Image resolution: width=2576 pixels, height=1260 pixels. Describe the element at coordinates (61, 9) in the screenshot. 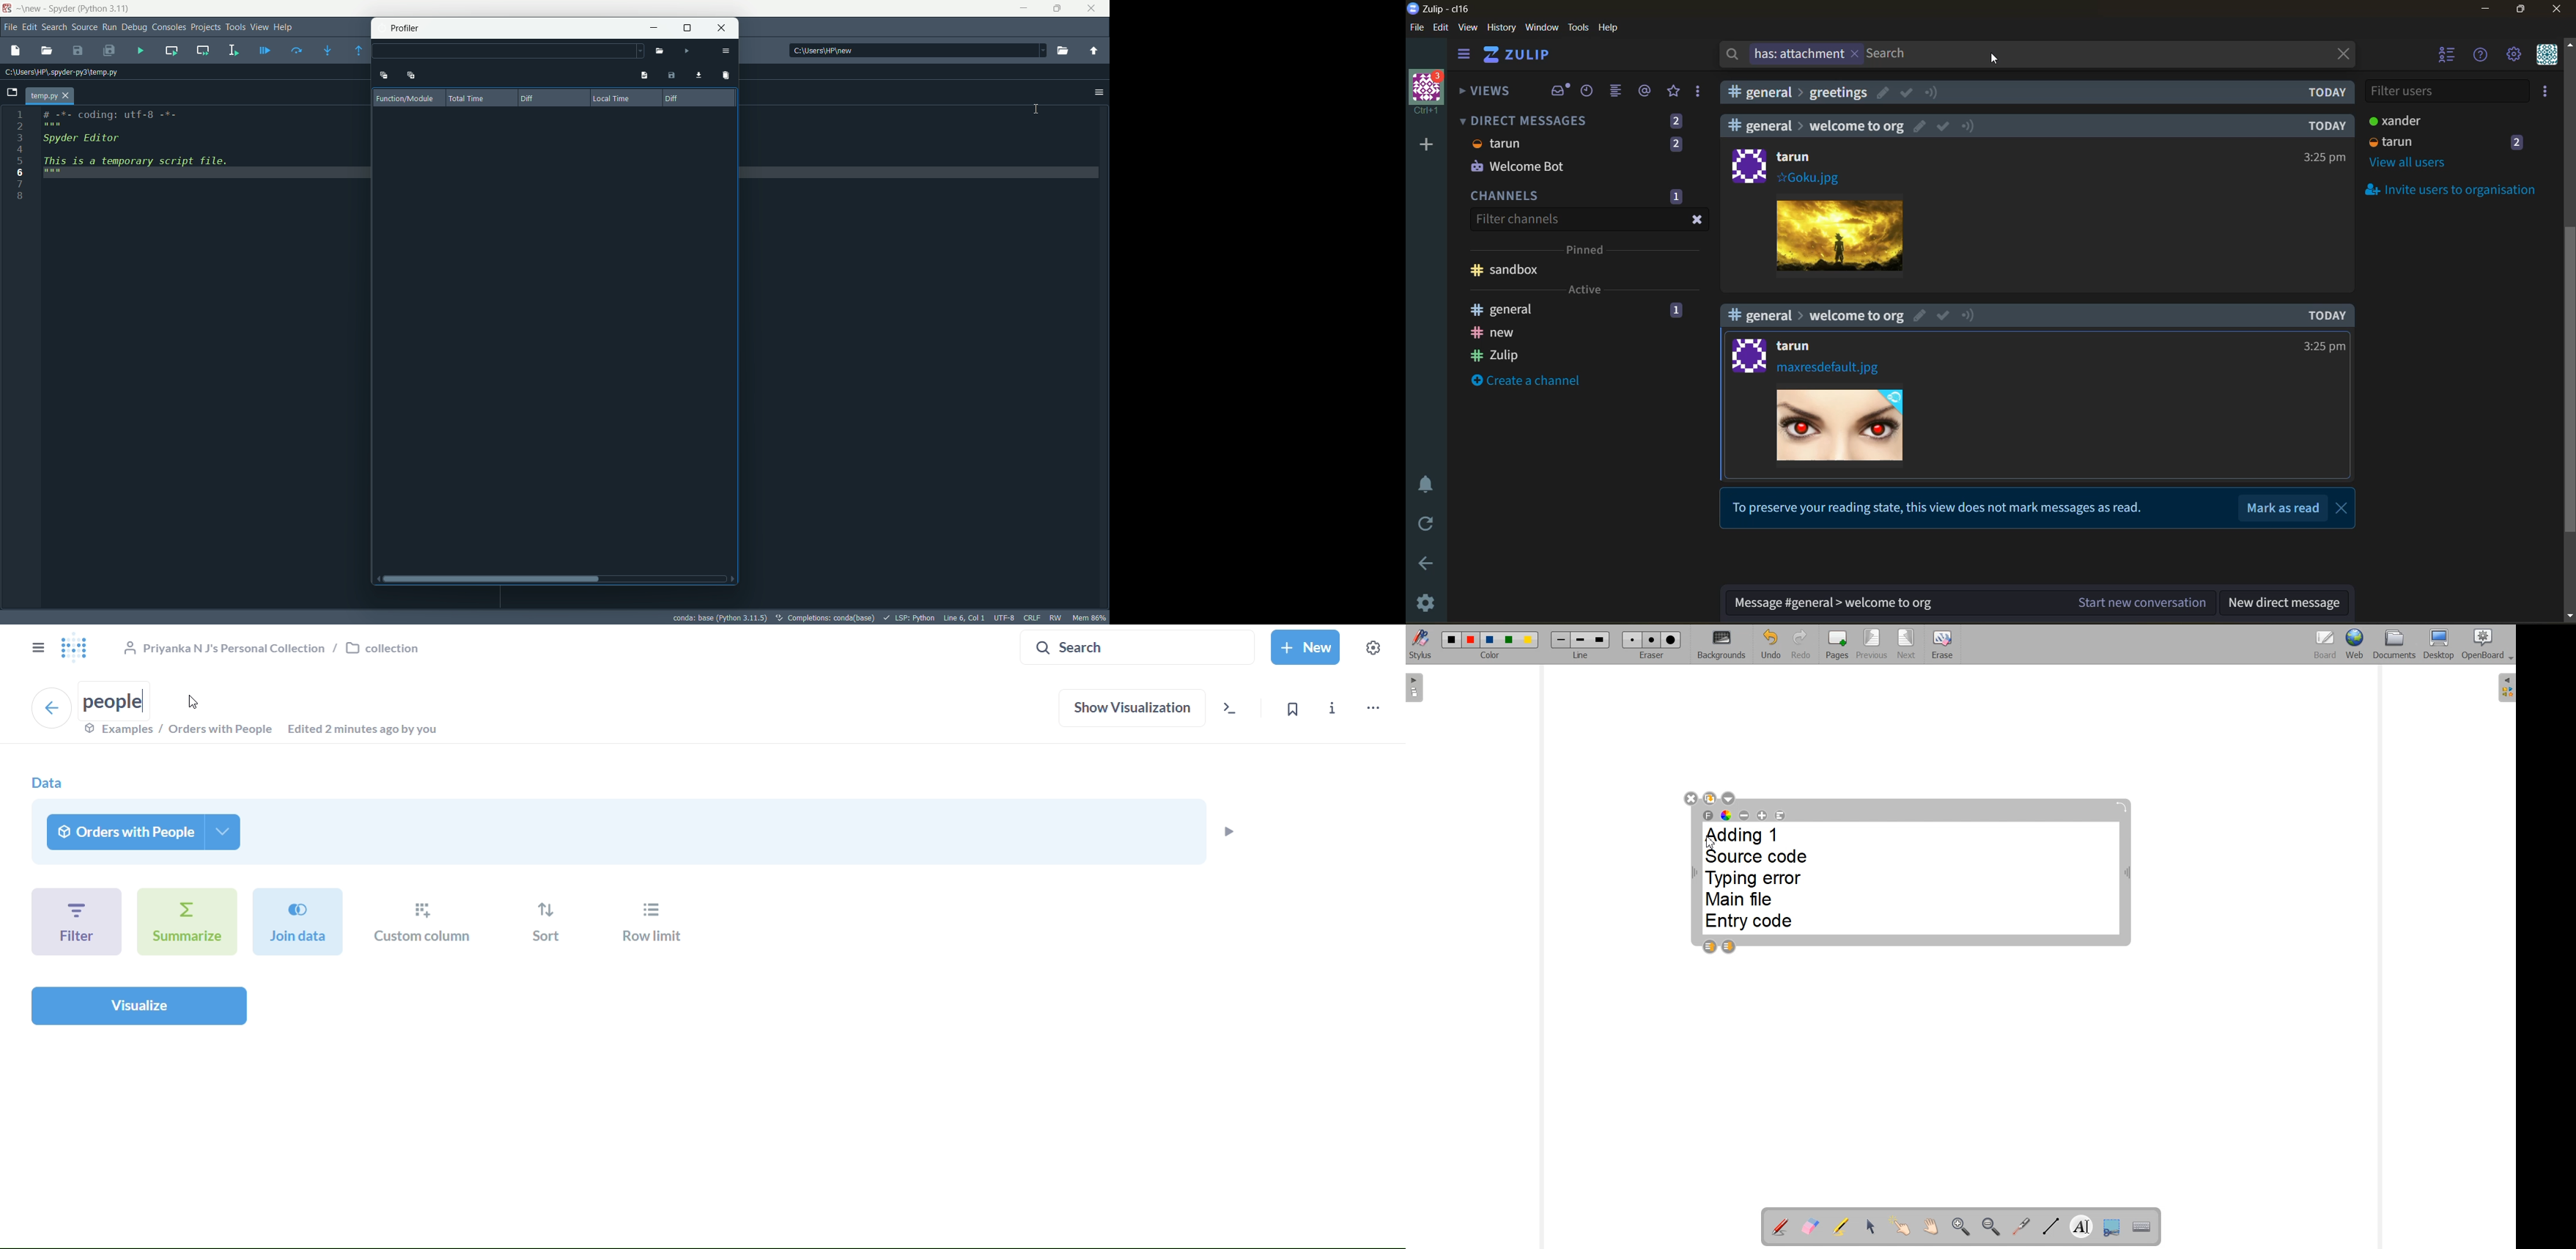

I see `app name` at that location.